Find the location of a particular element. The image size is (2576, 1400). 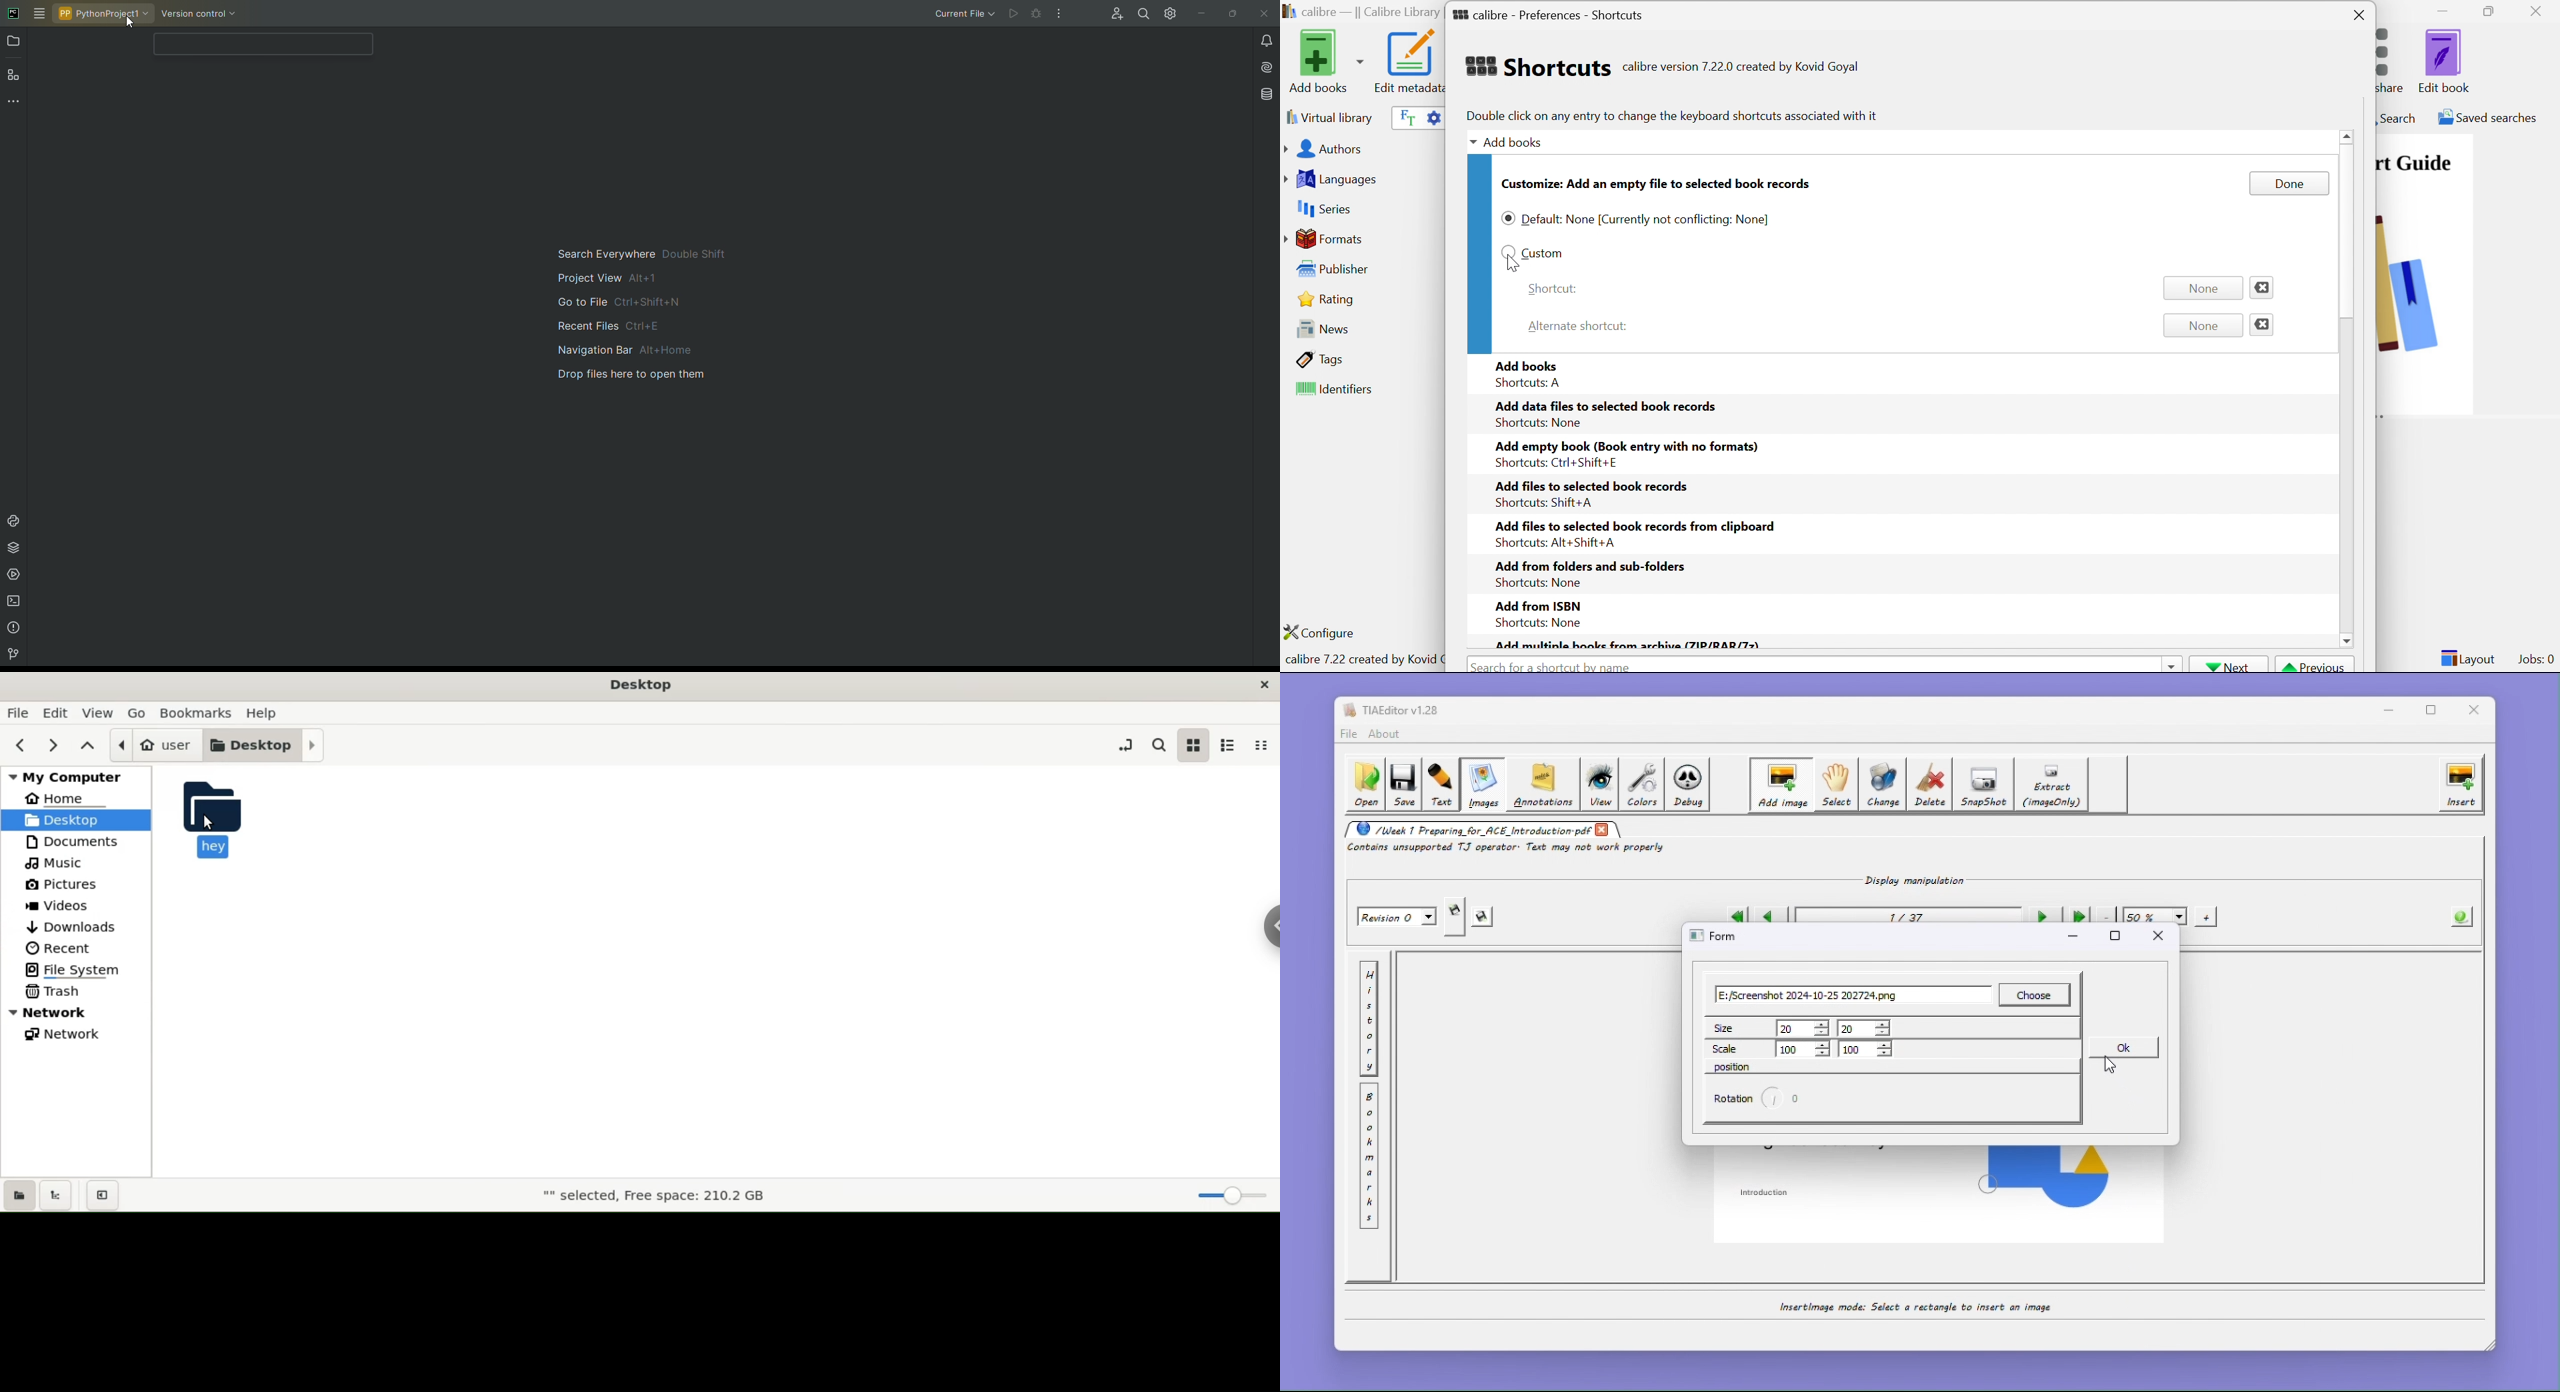

Shortcuts is located at coordinates (1537, 66).